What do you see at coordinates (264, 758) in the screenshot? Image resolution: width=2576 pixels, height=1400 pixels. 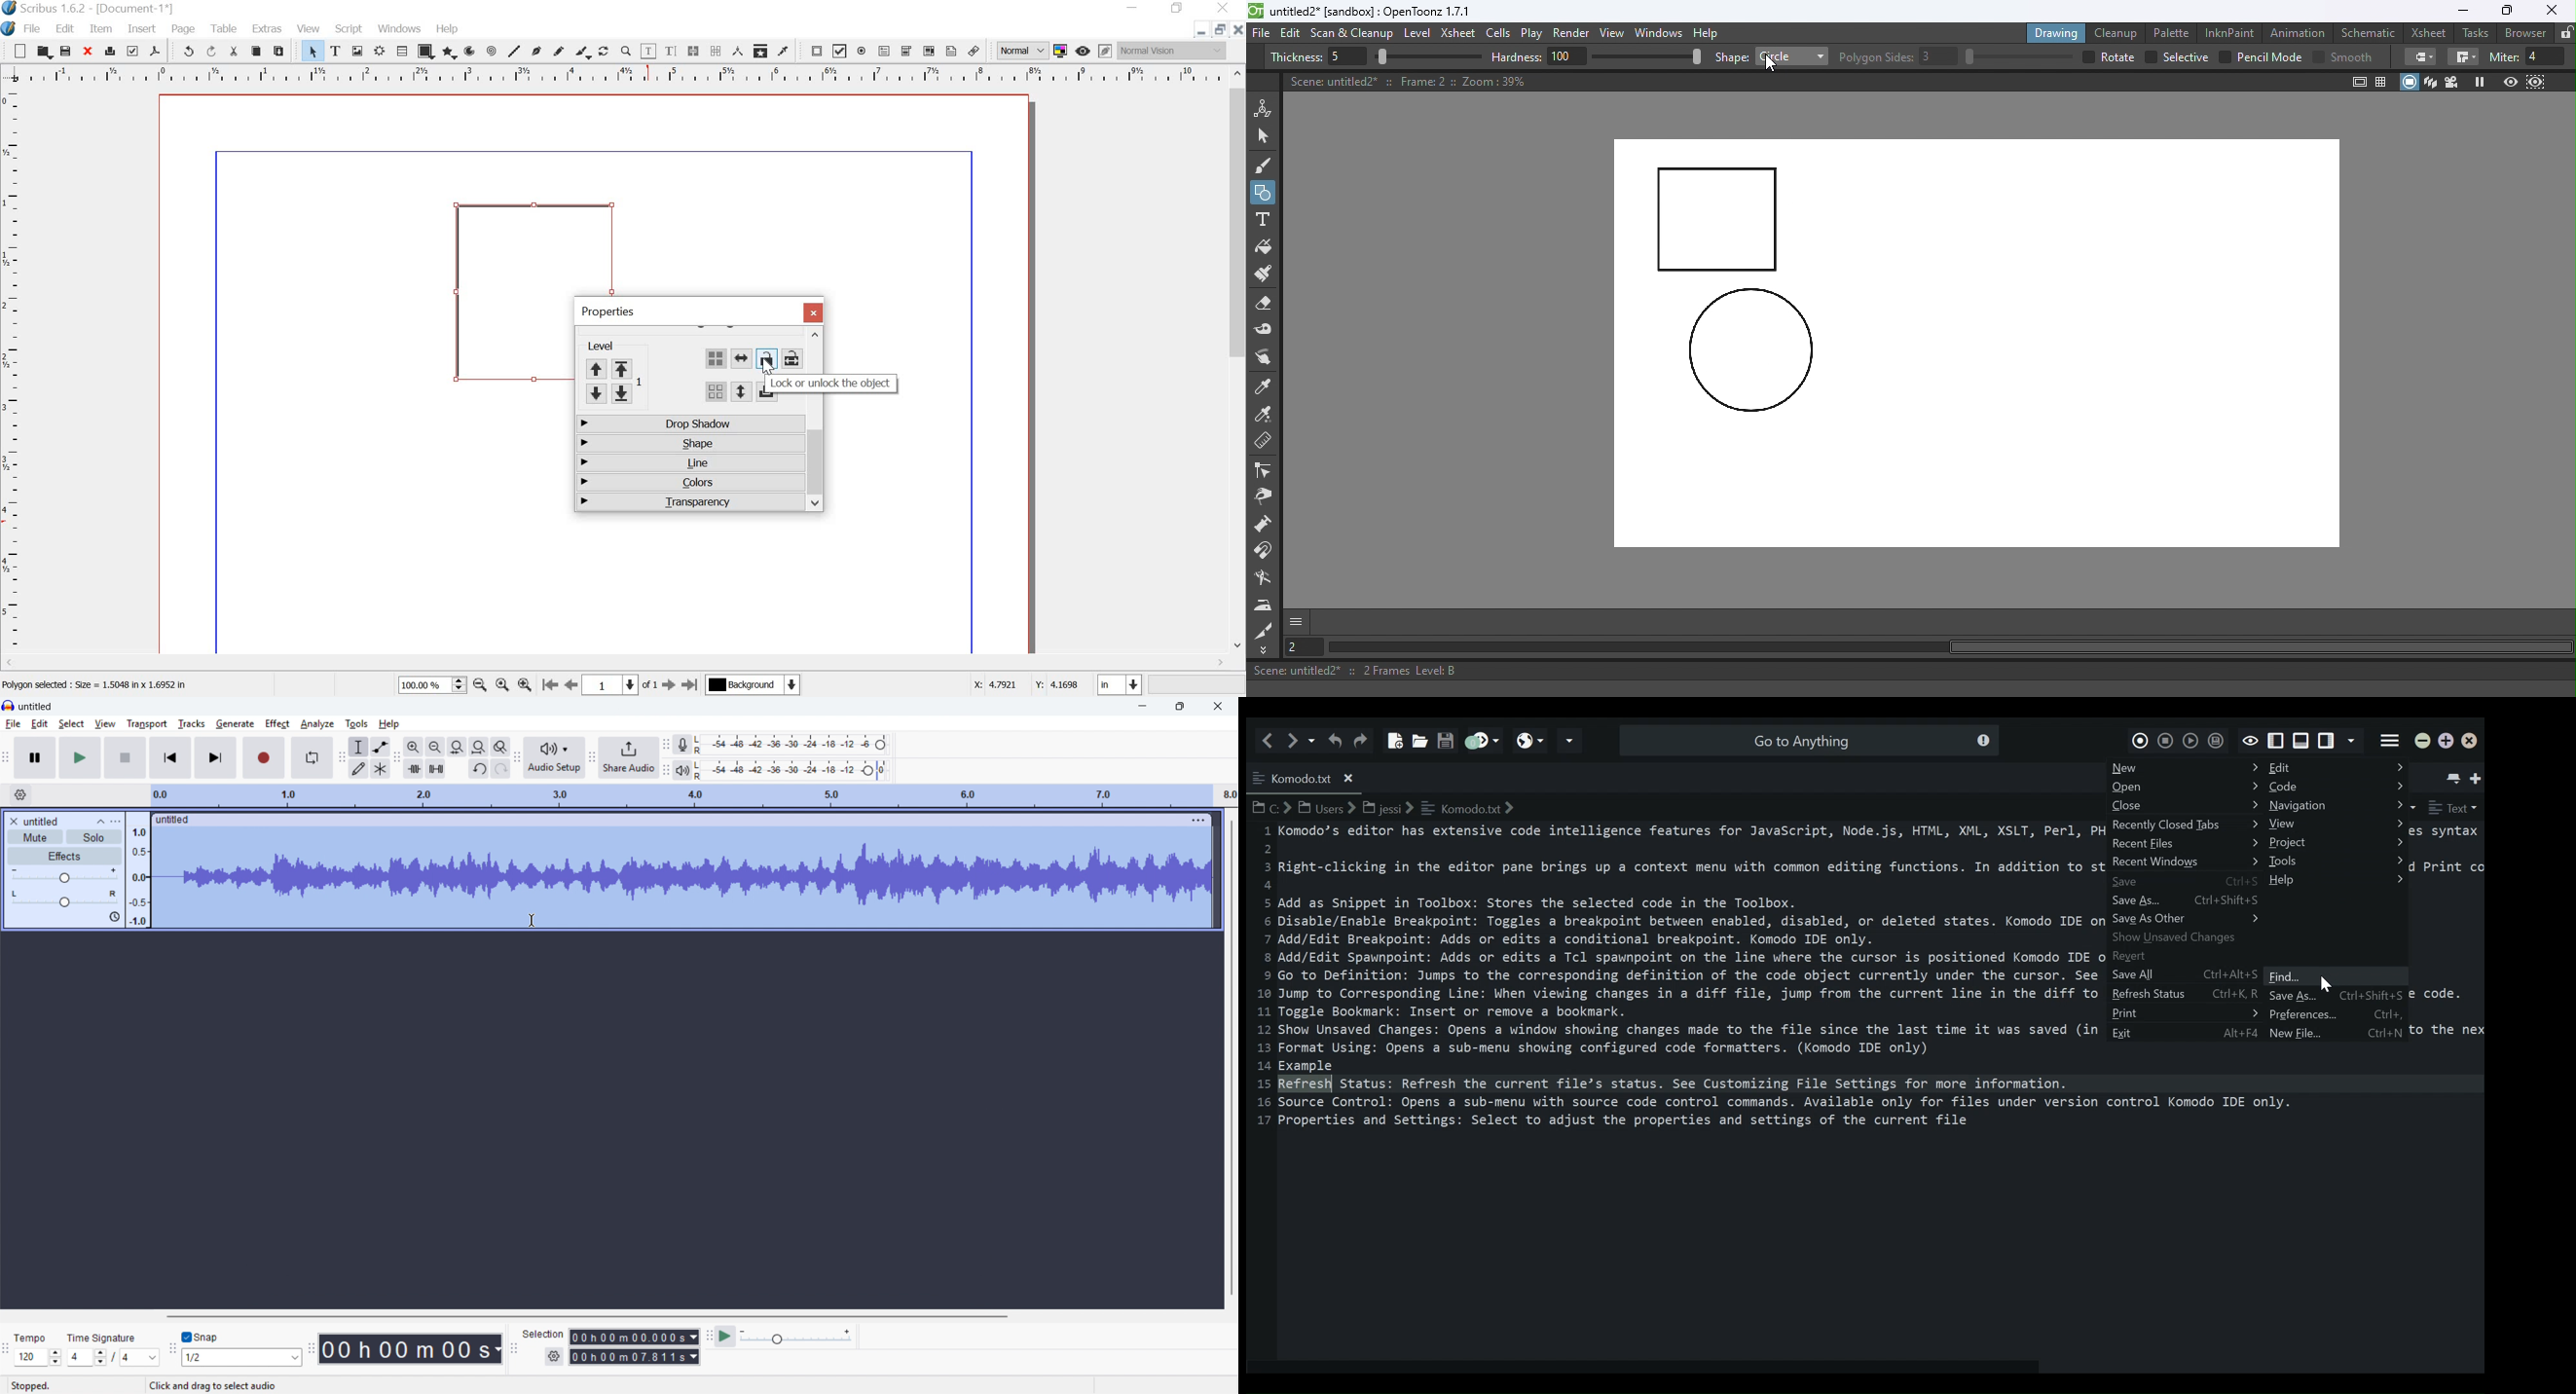 I see `record` at bounding box center [264, 758].